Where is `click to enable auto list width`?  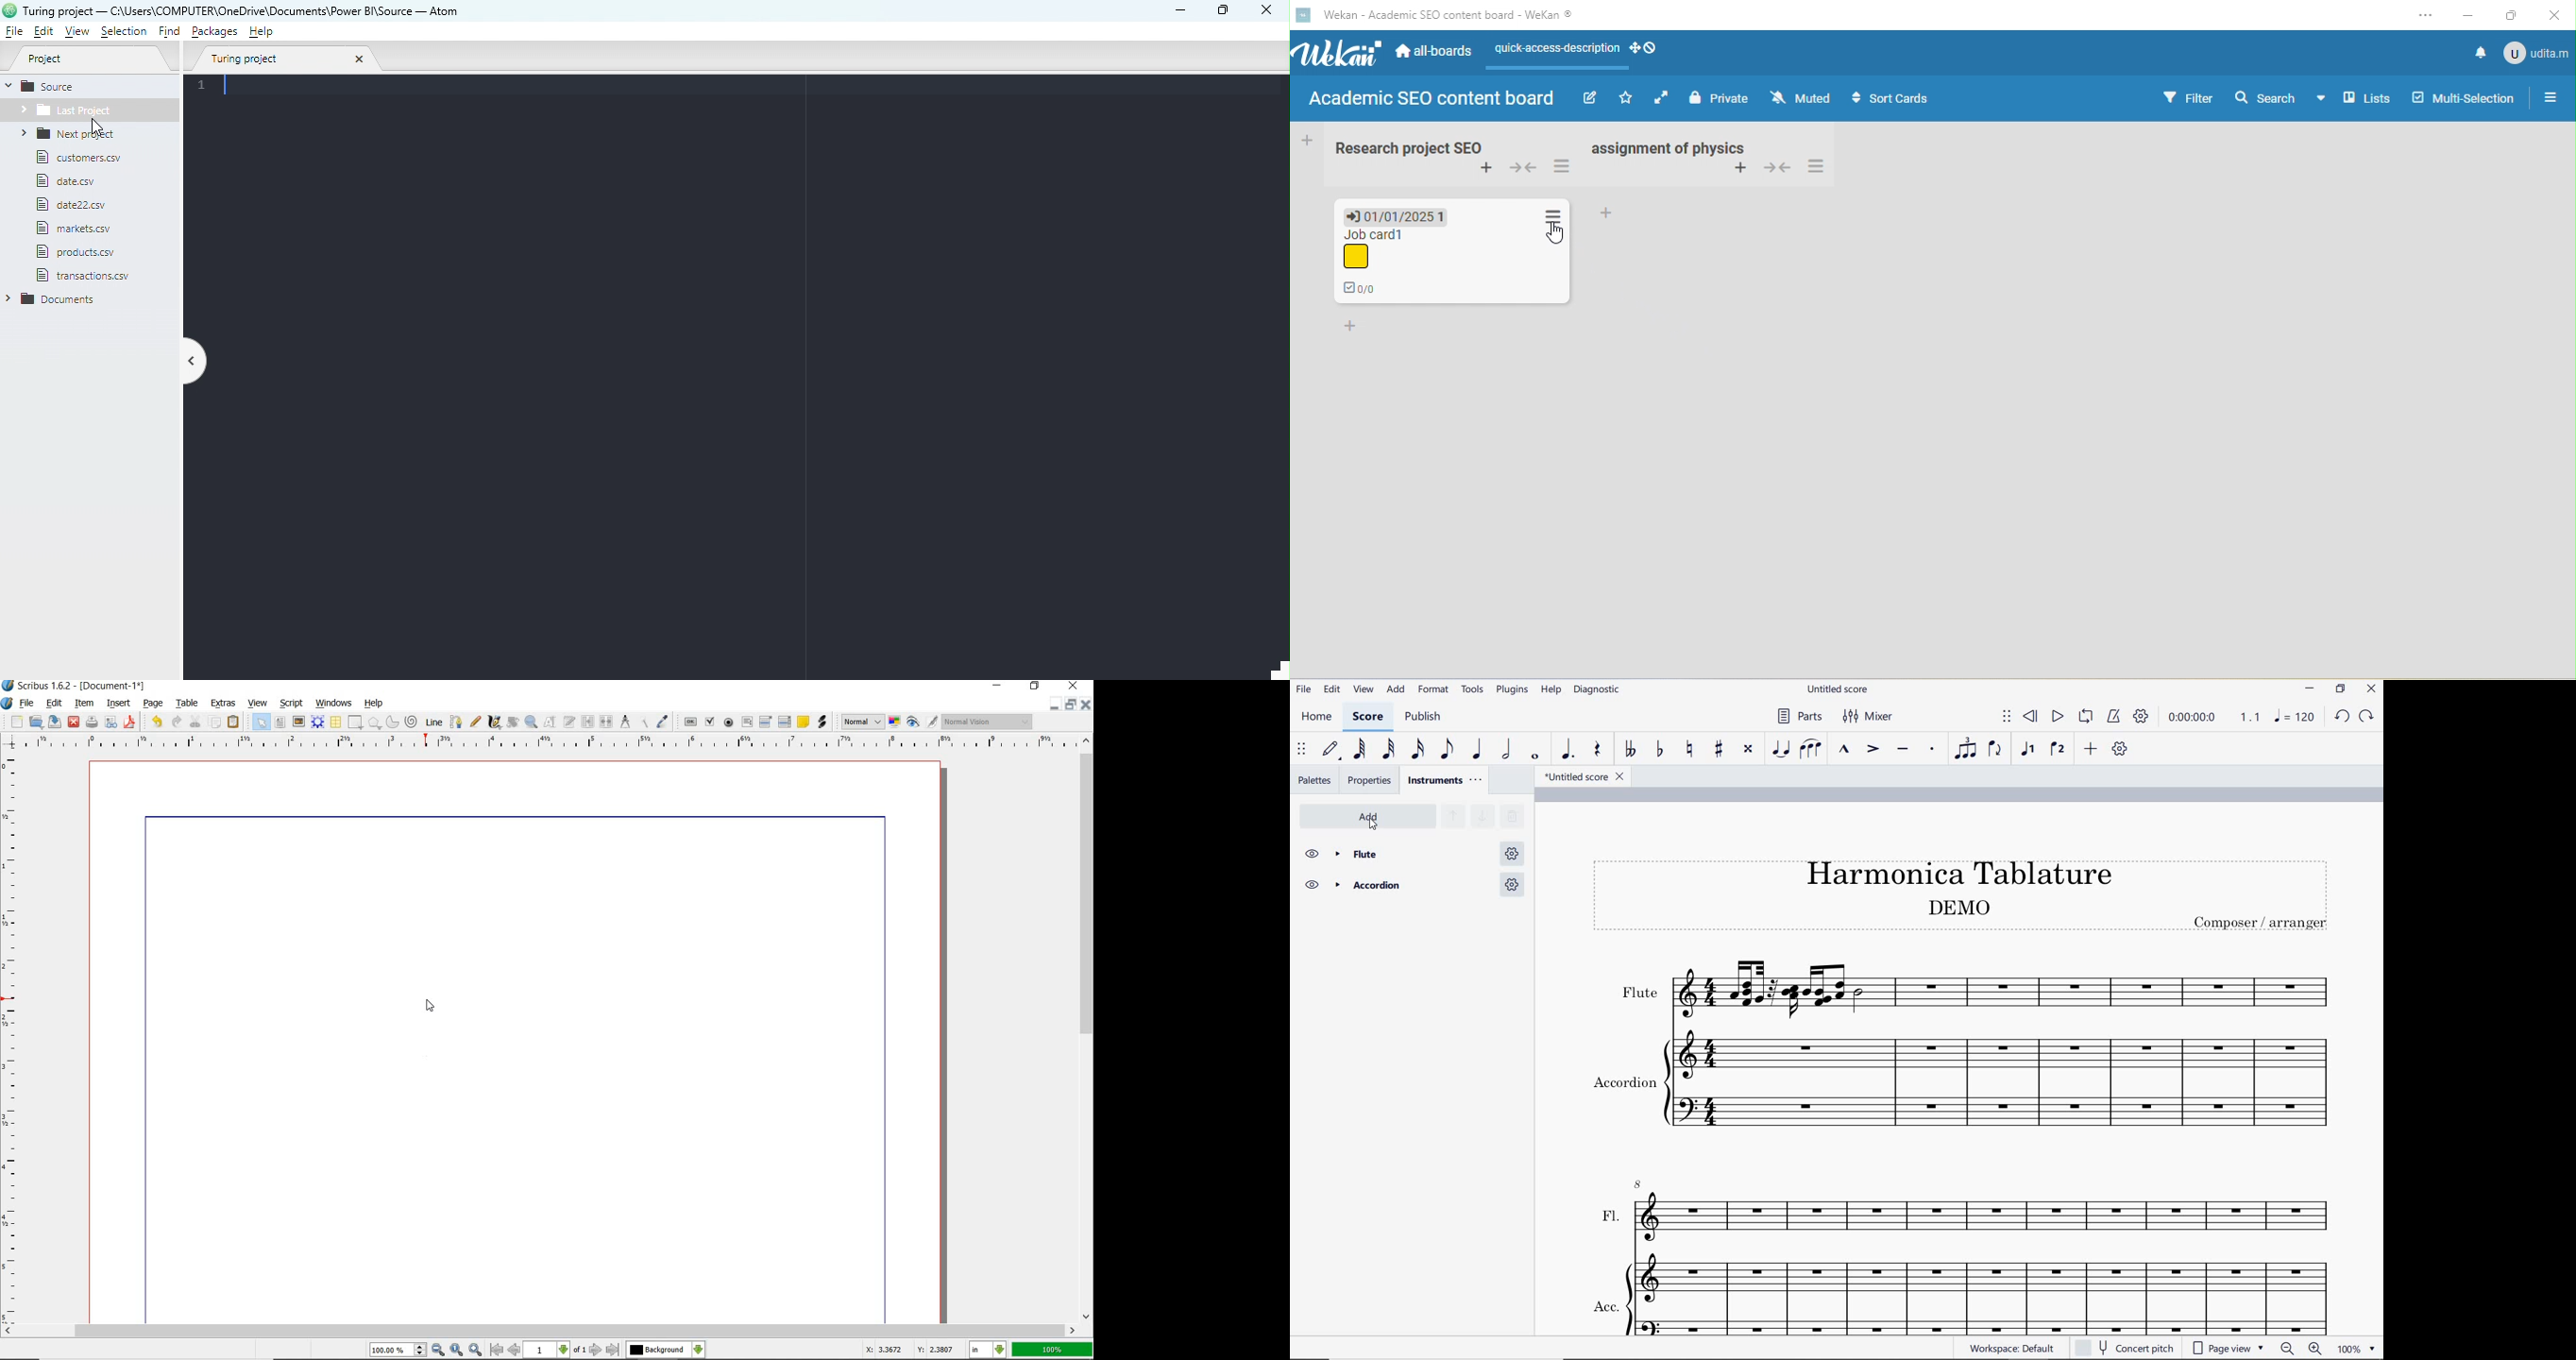
click to enable auto list width is located at coordinates (1664, 98).